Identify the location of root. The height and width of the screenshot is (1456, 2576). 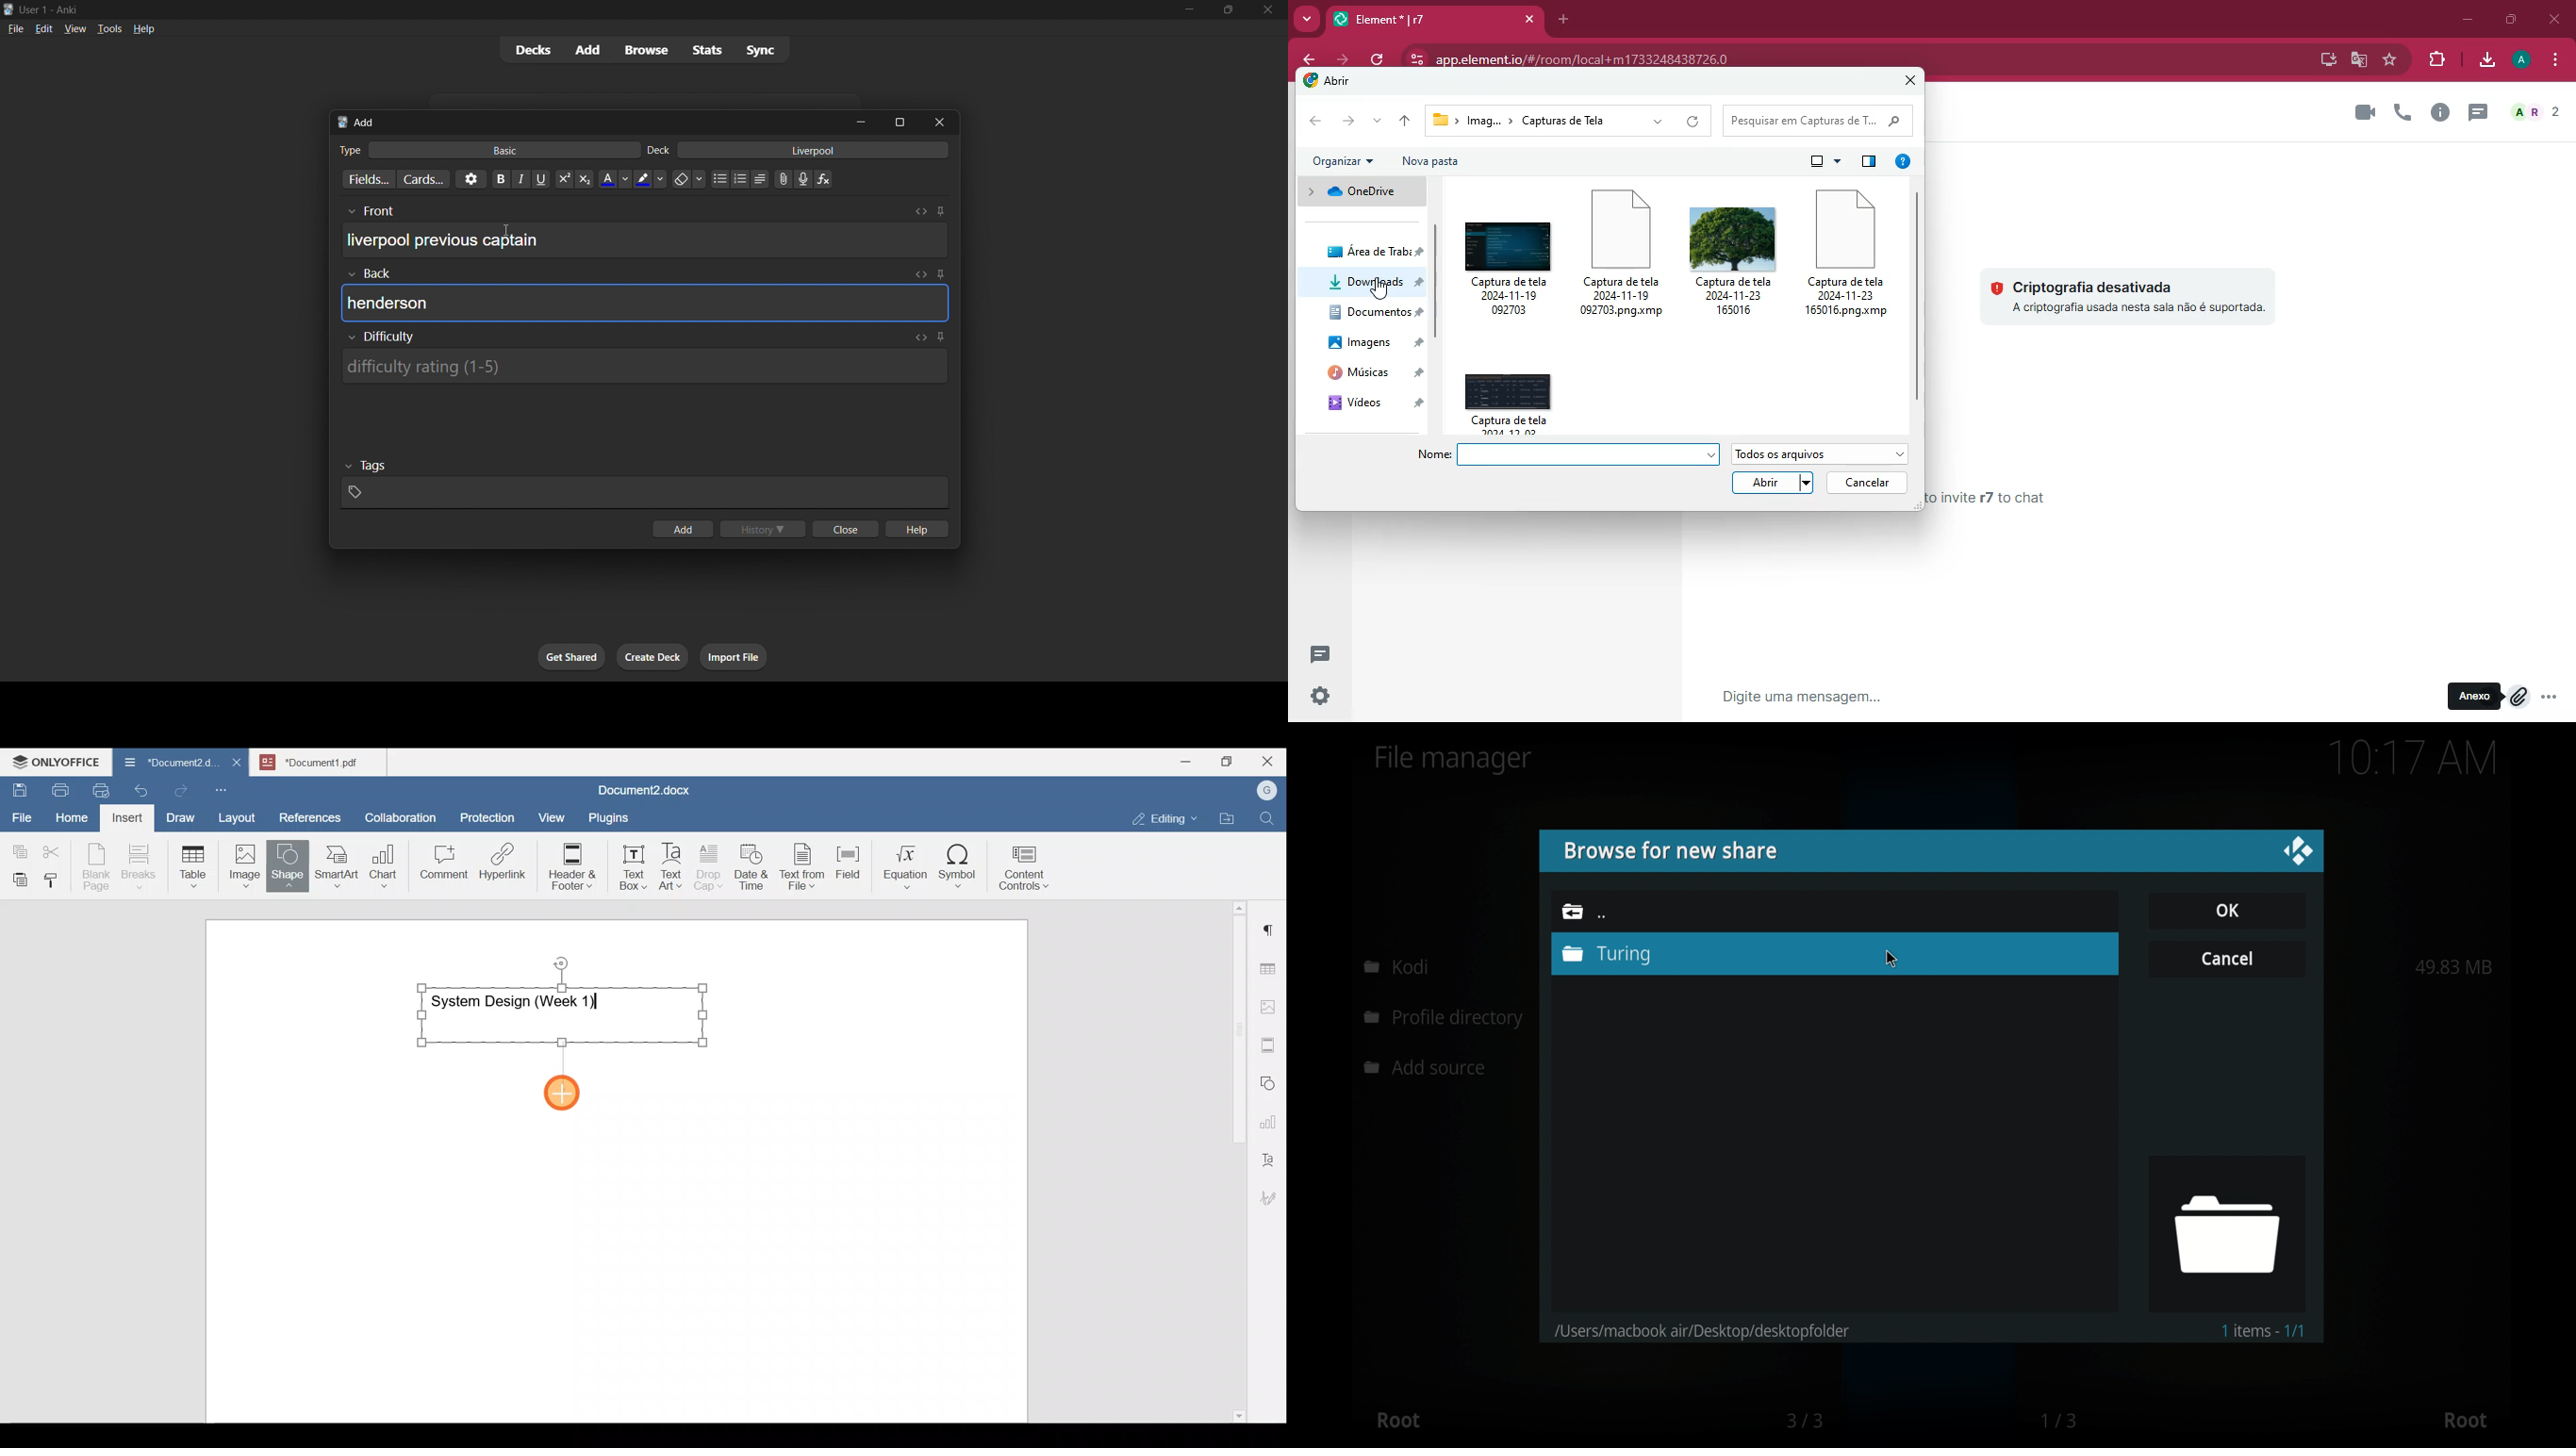
(2465, 1421).